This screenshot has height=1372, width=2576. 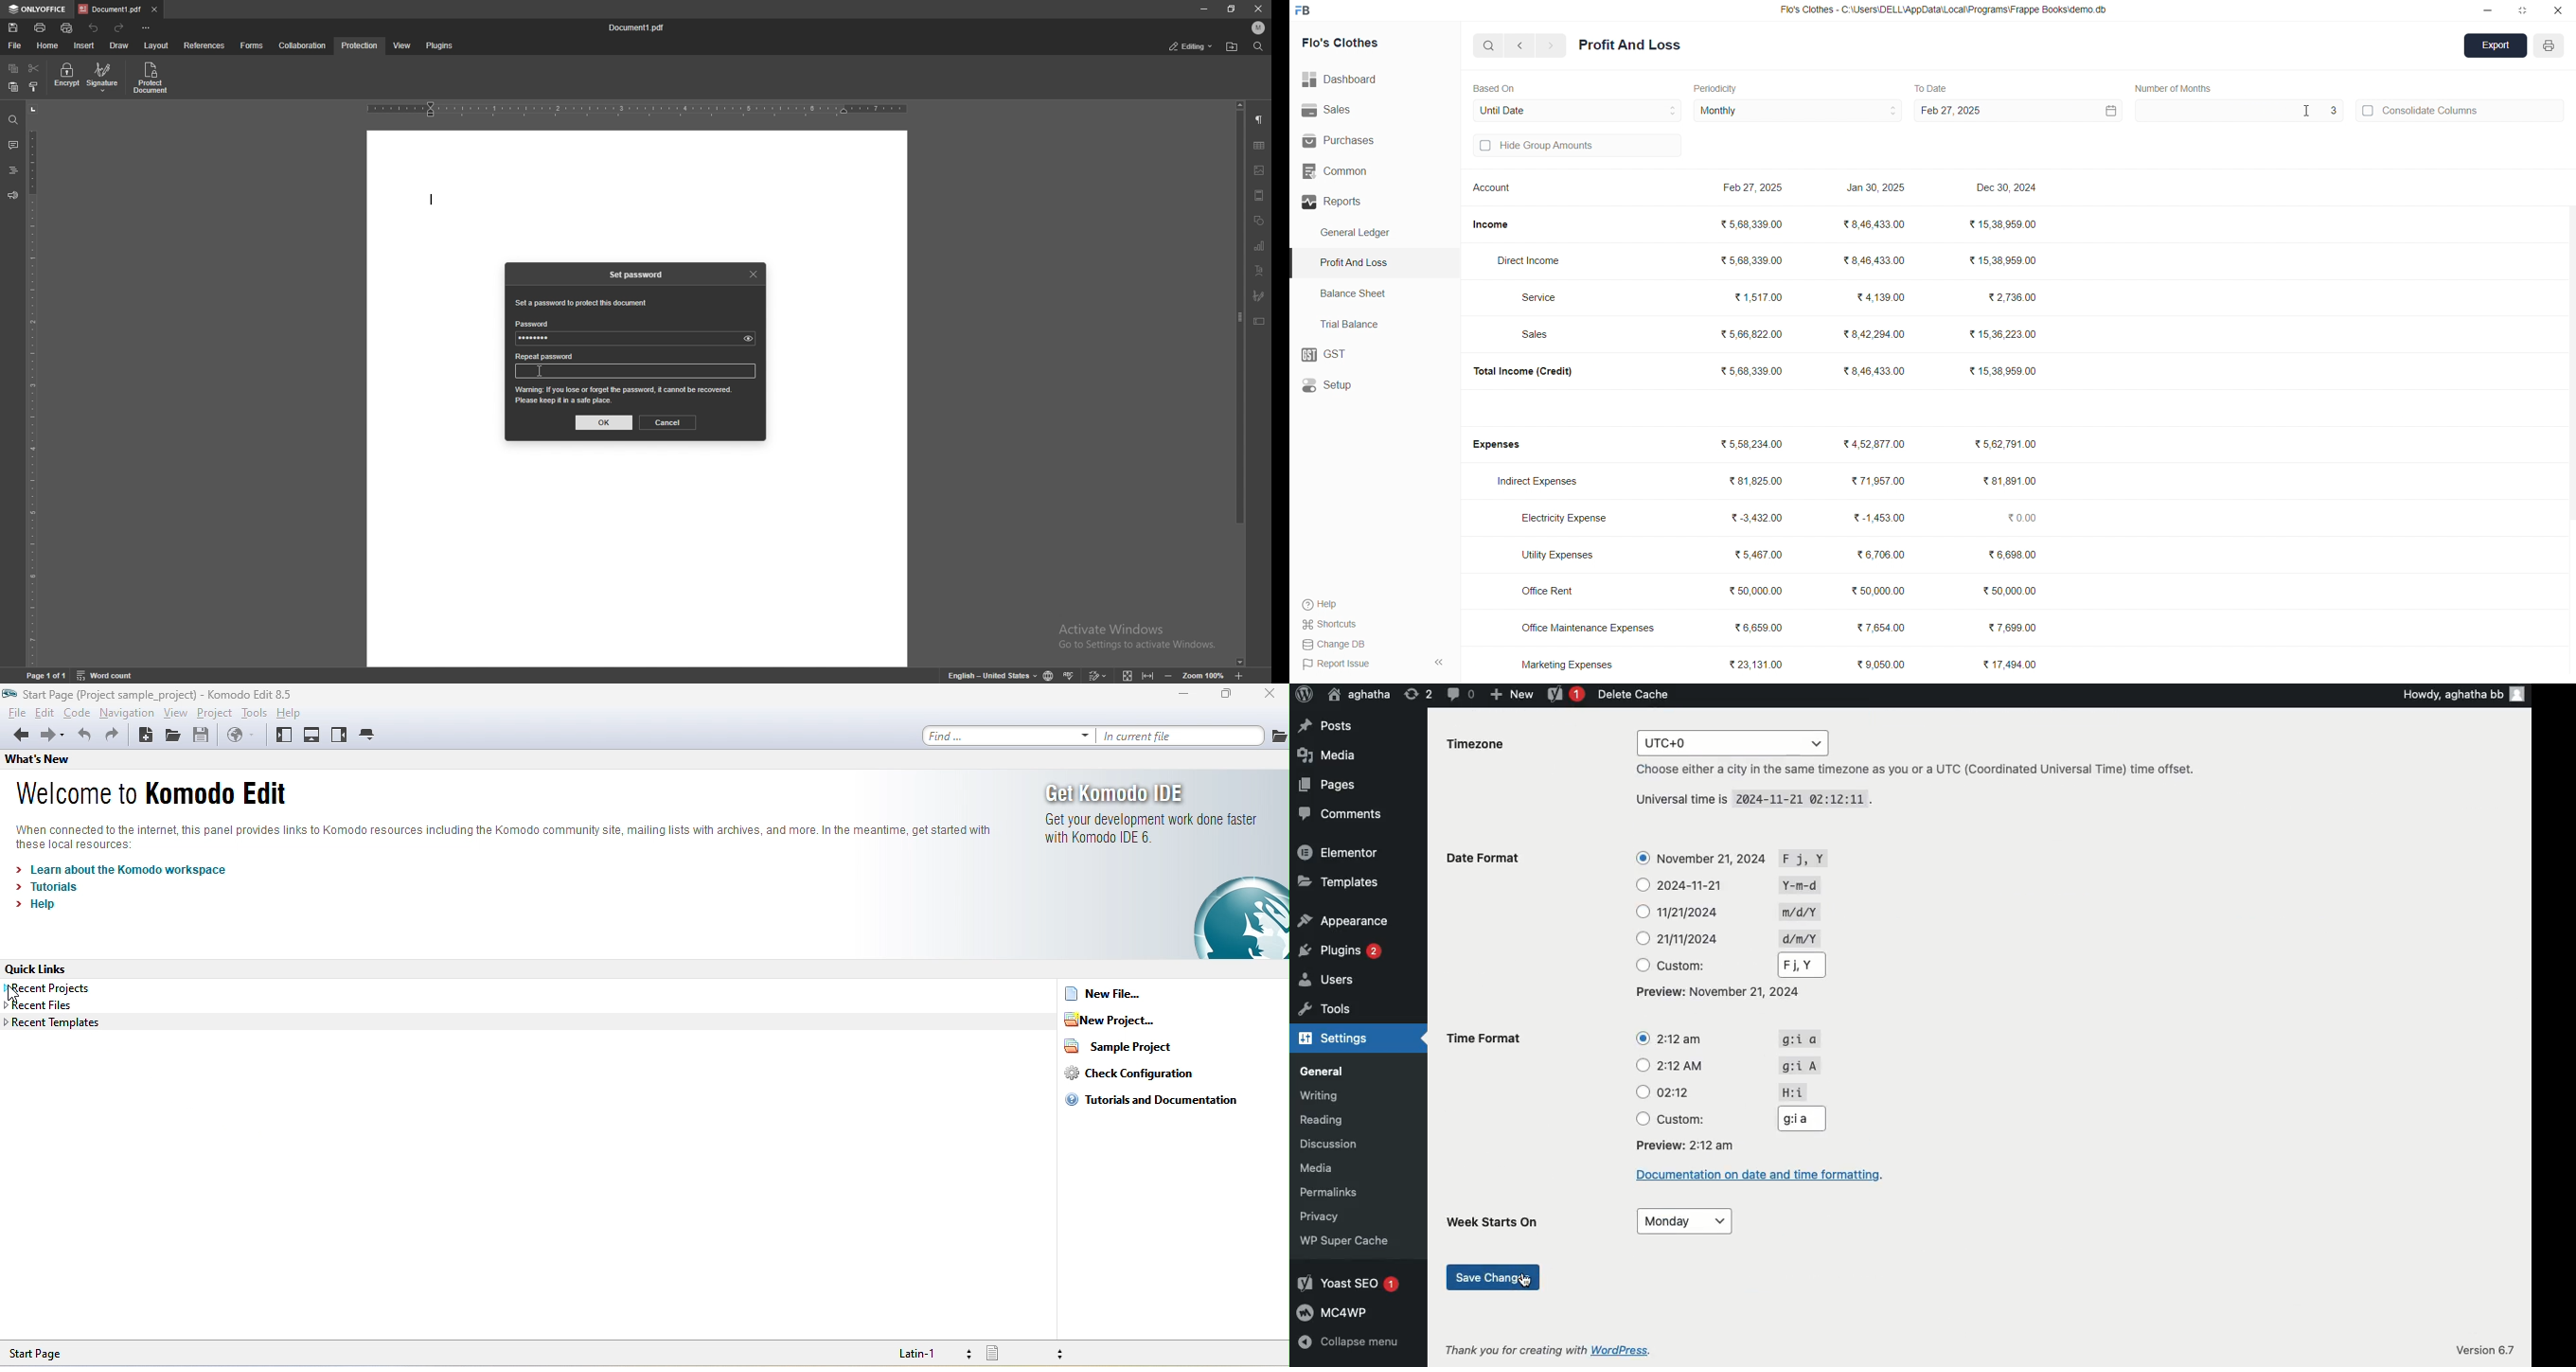 What do you see at coordinates (108, 77) in the screenshot?
I see `signature` at bounding box center [108, 77].